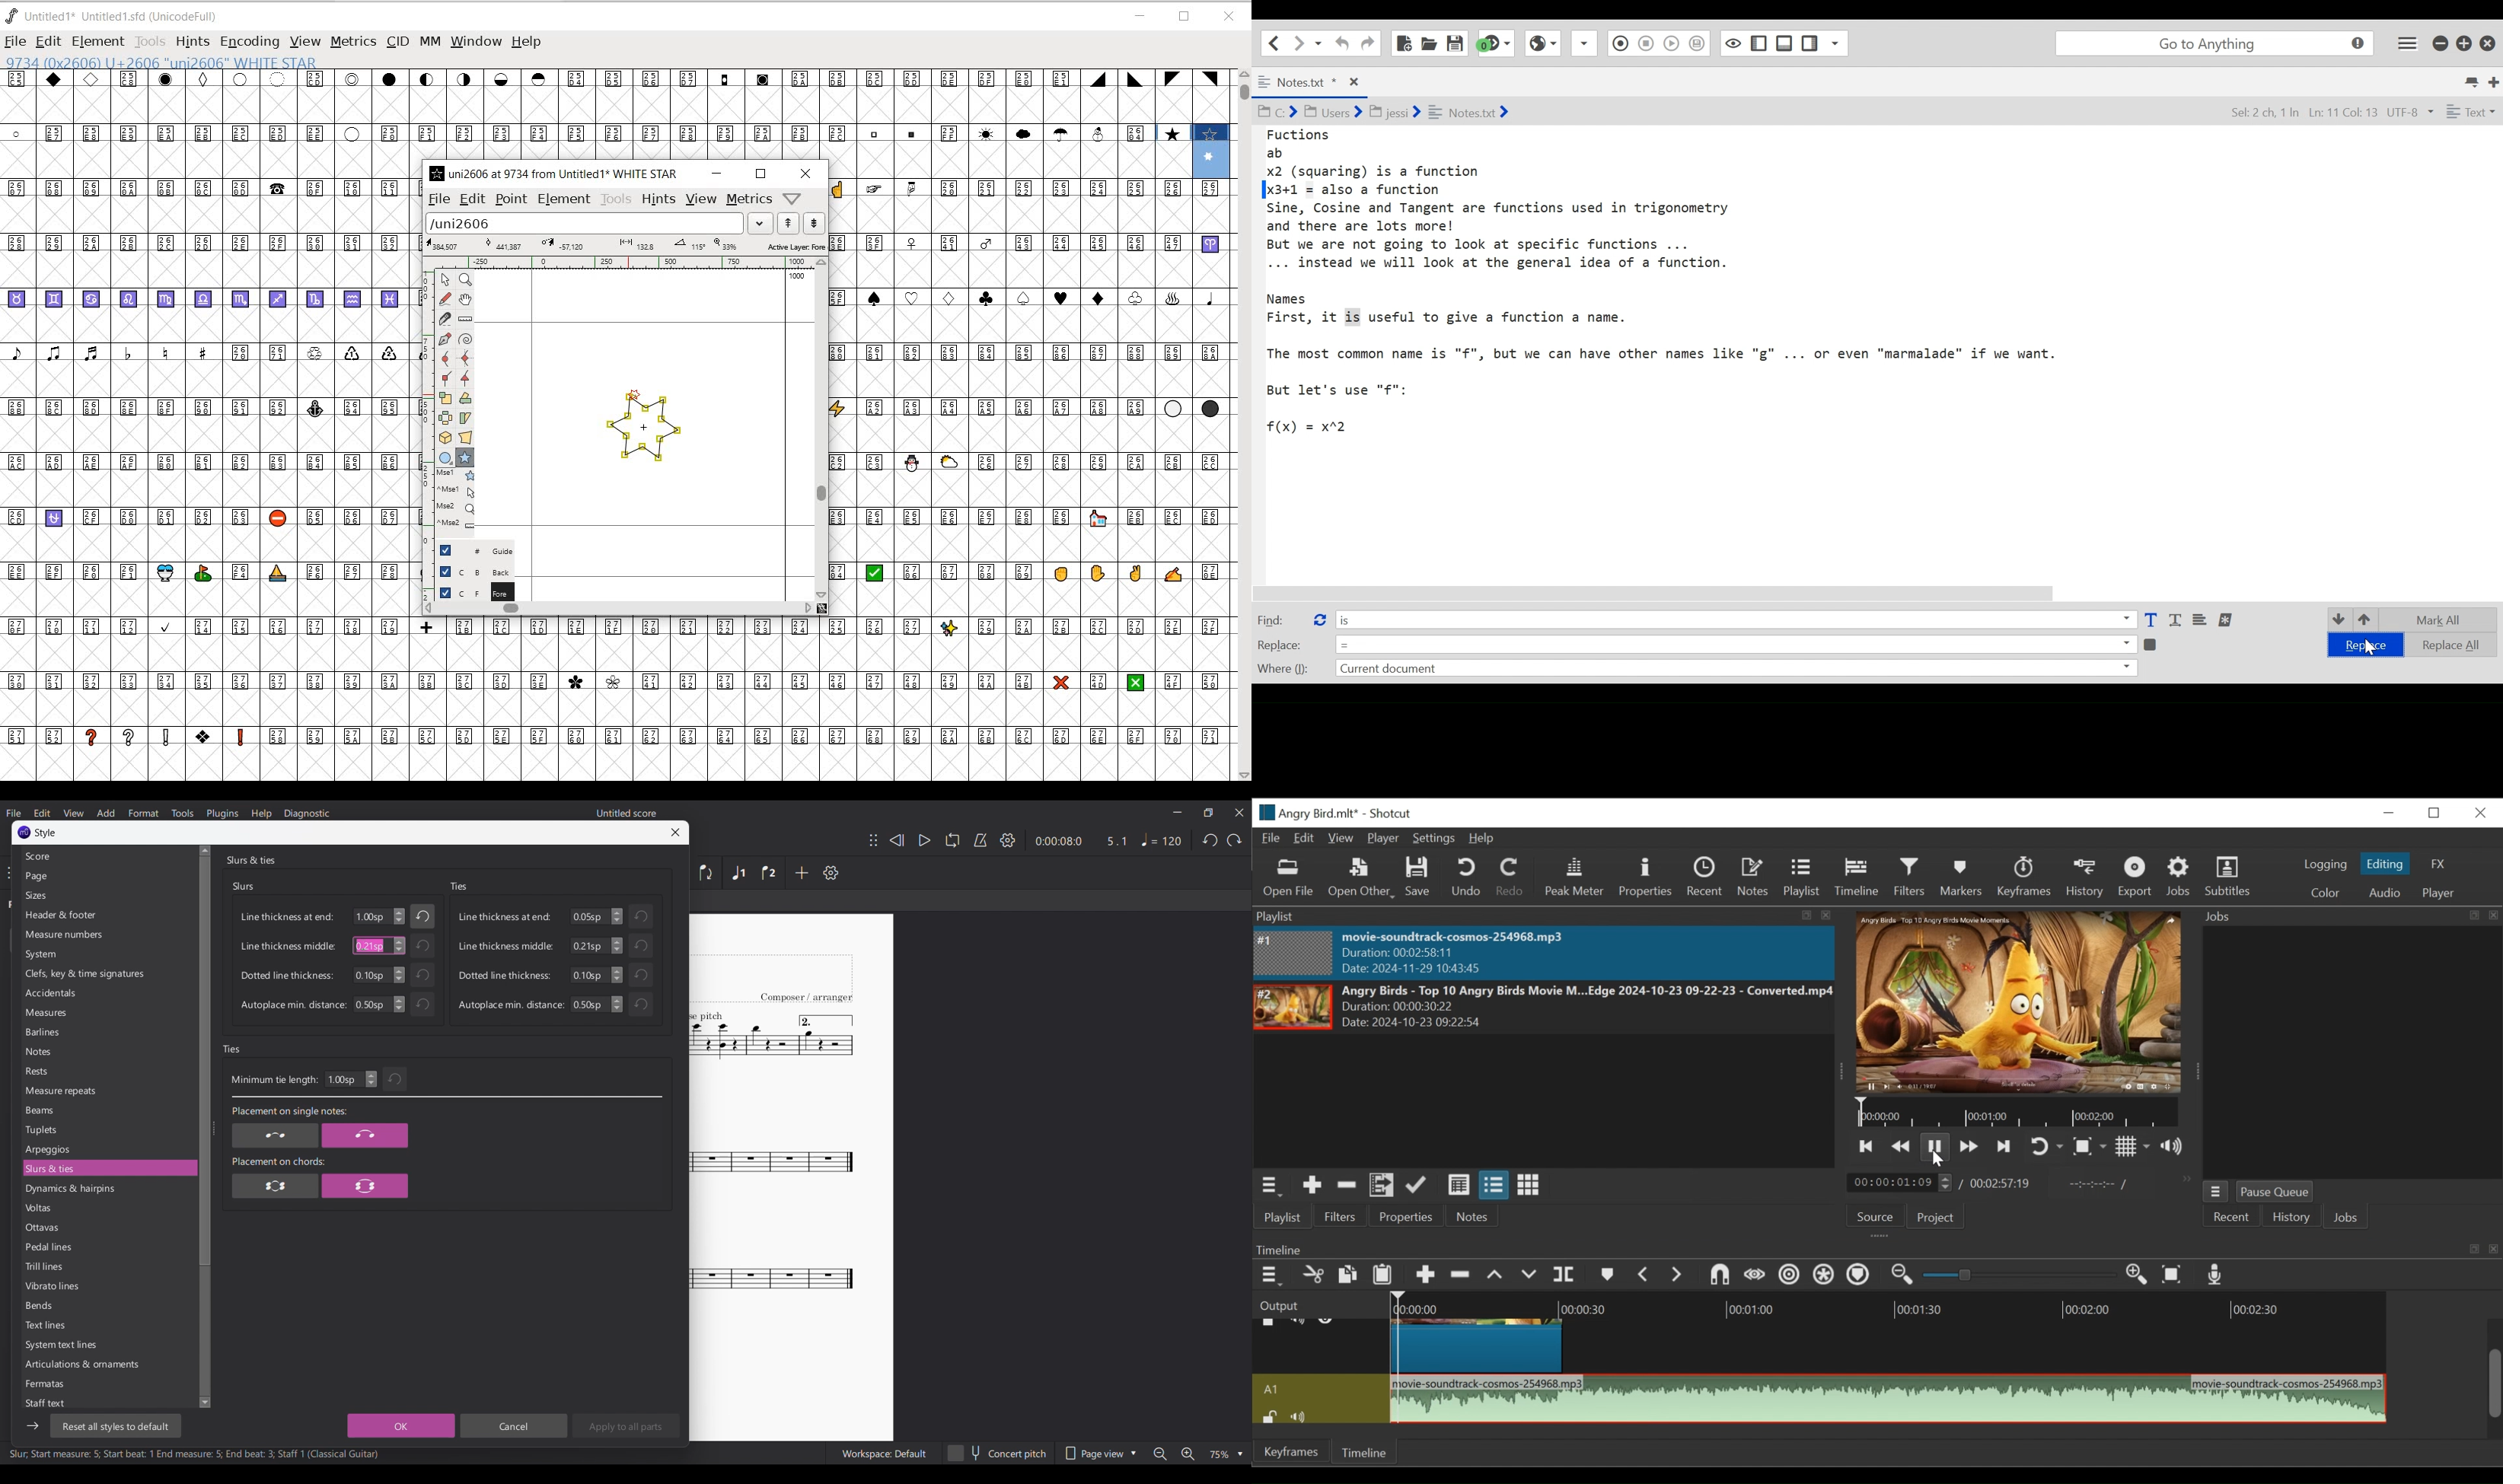 The image size is (2520, 1484). What do you see at coordinates (115, 1427) in the screenshot?
I see `Reset all styles to default` at bounding box center [115, 1427].